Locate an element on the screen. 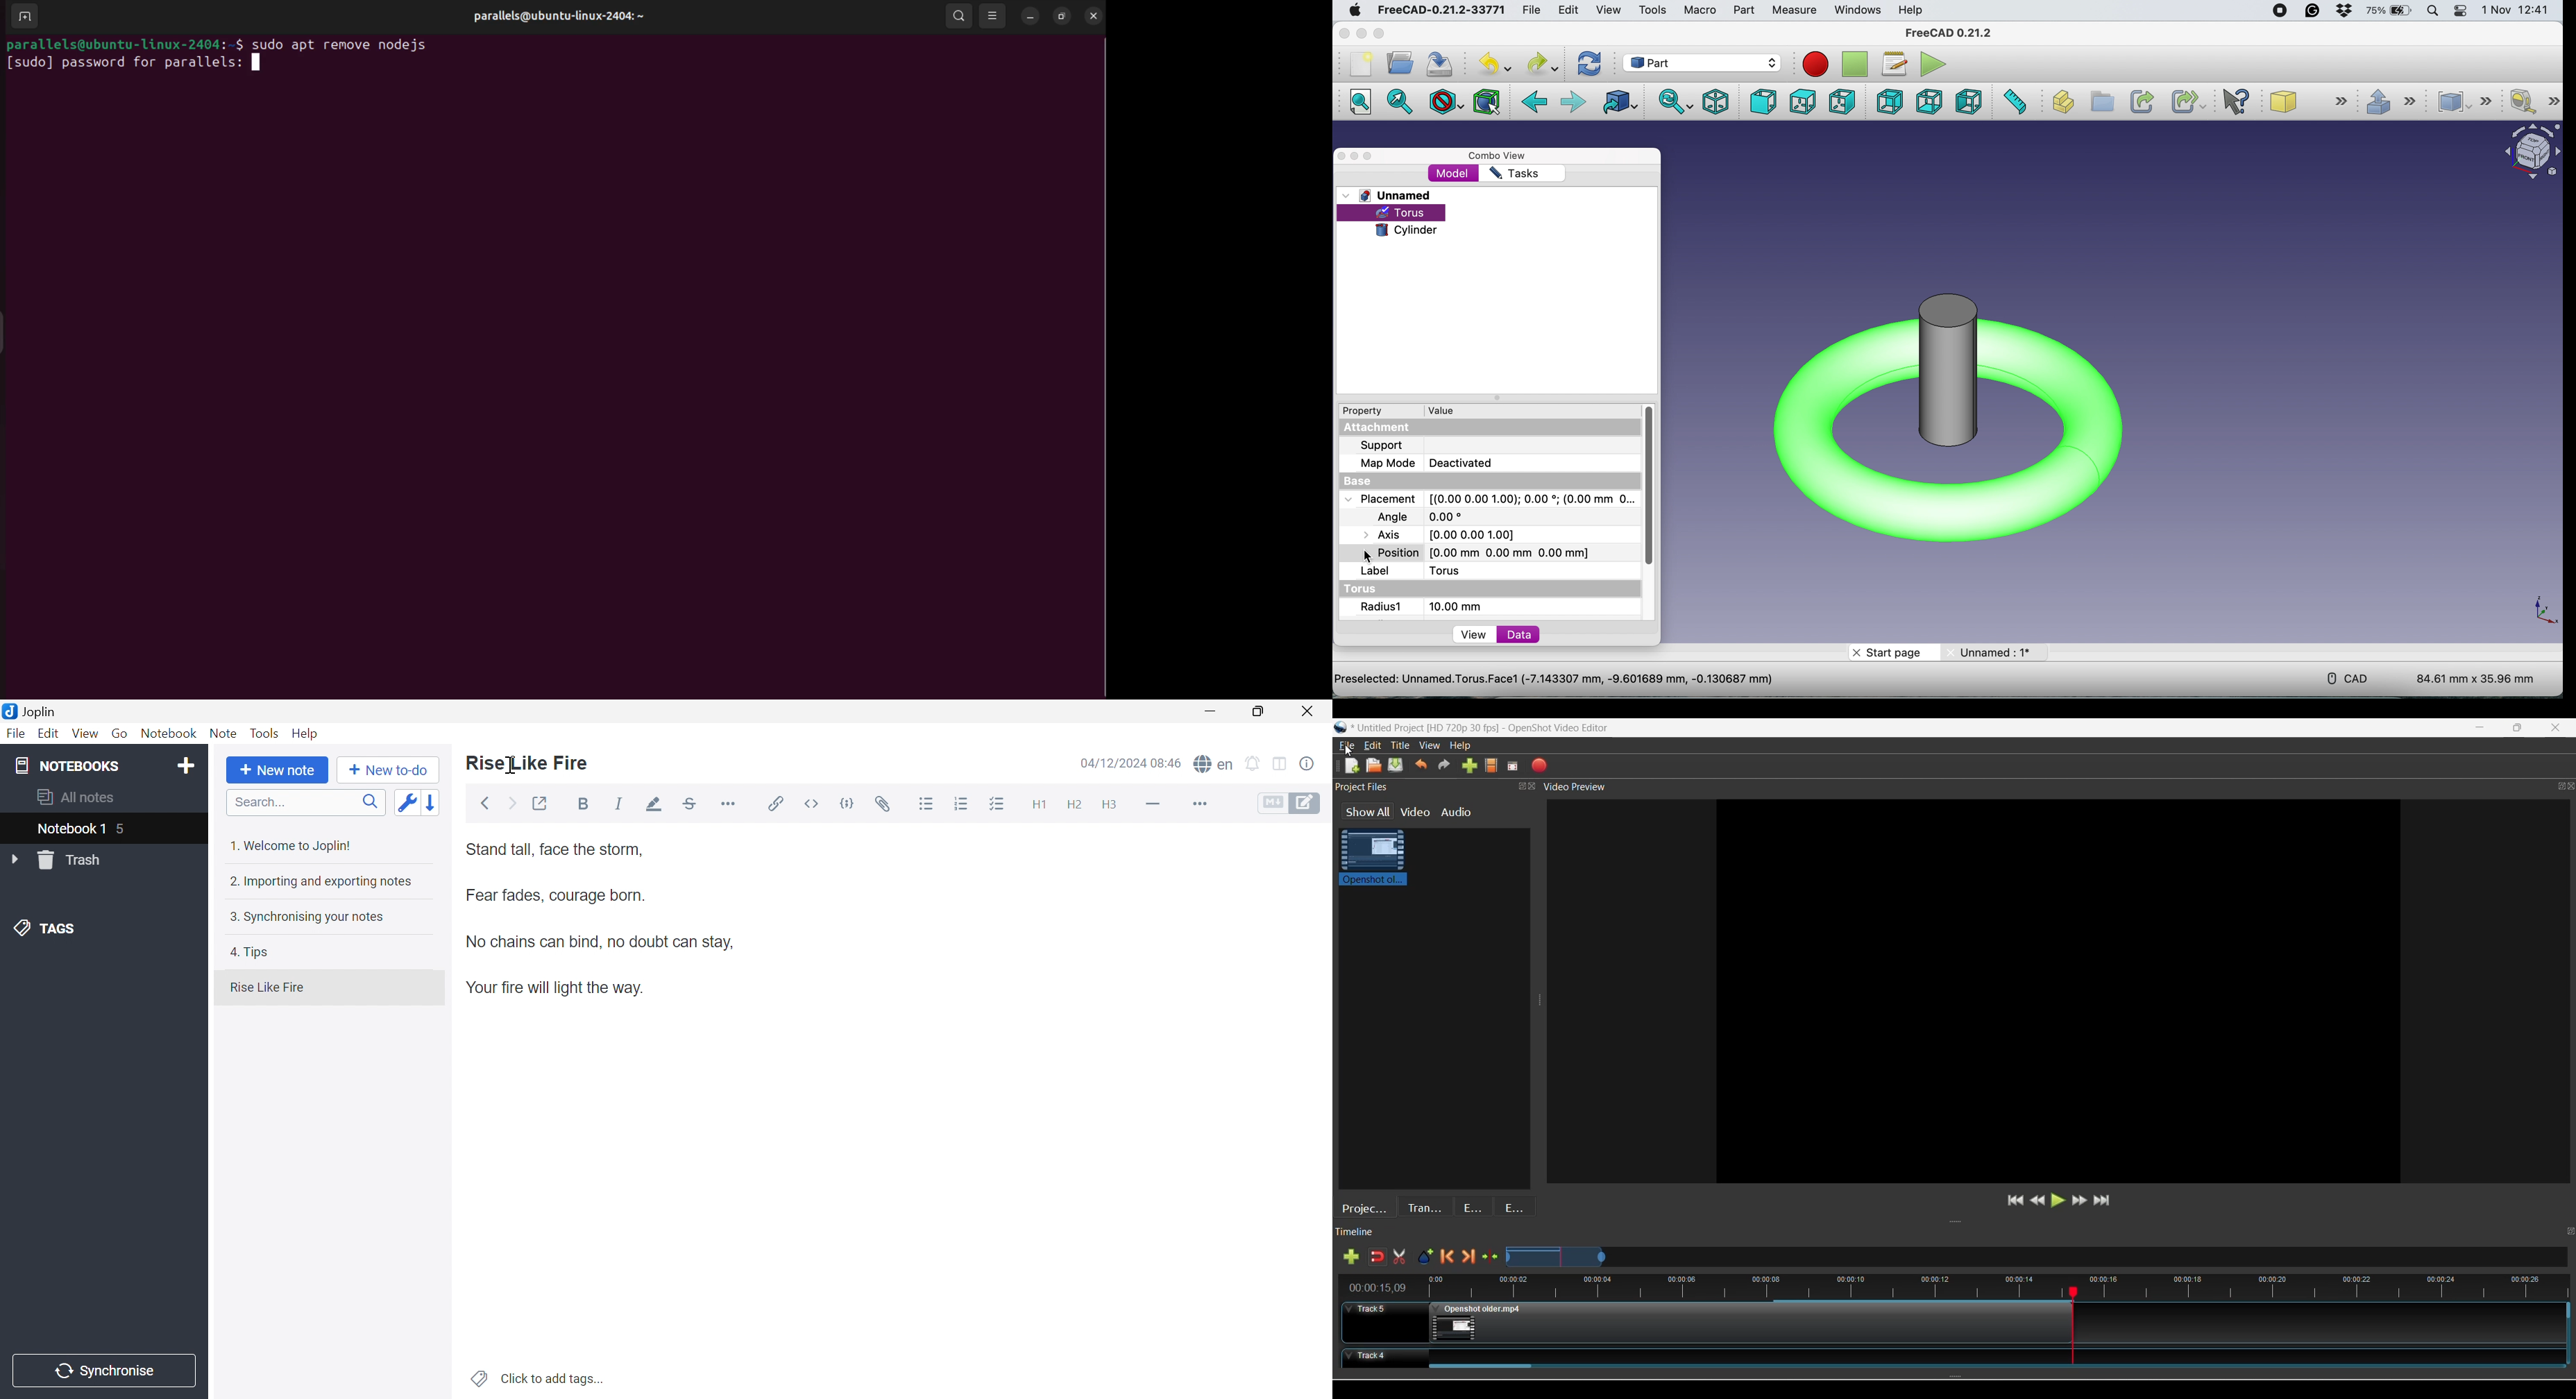  foward is located at coordinates (1575, 100).